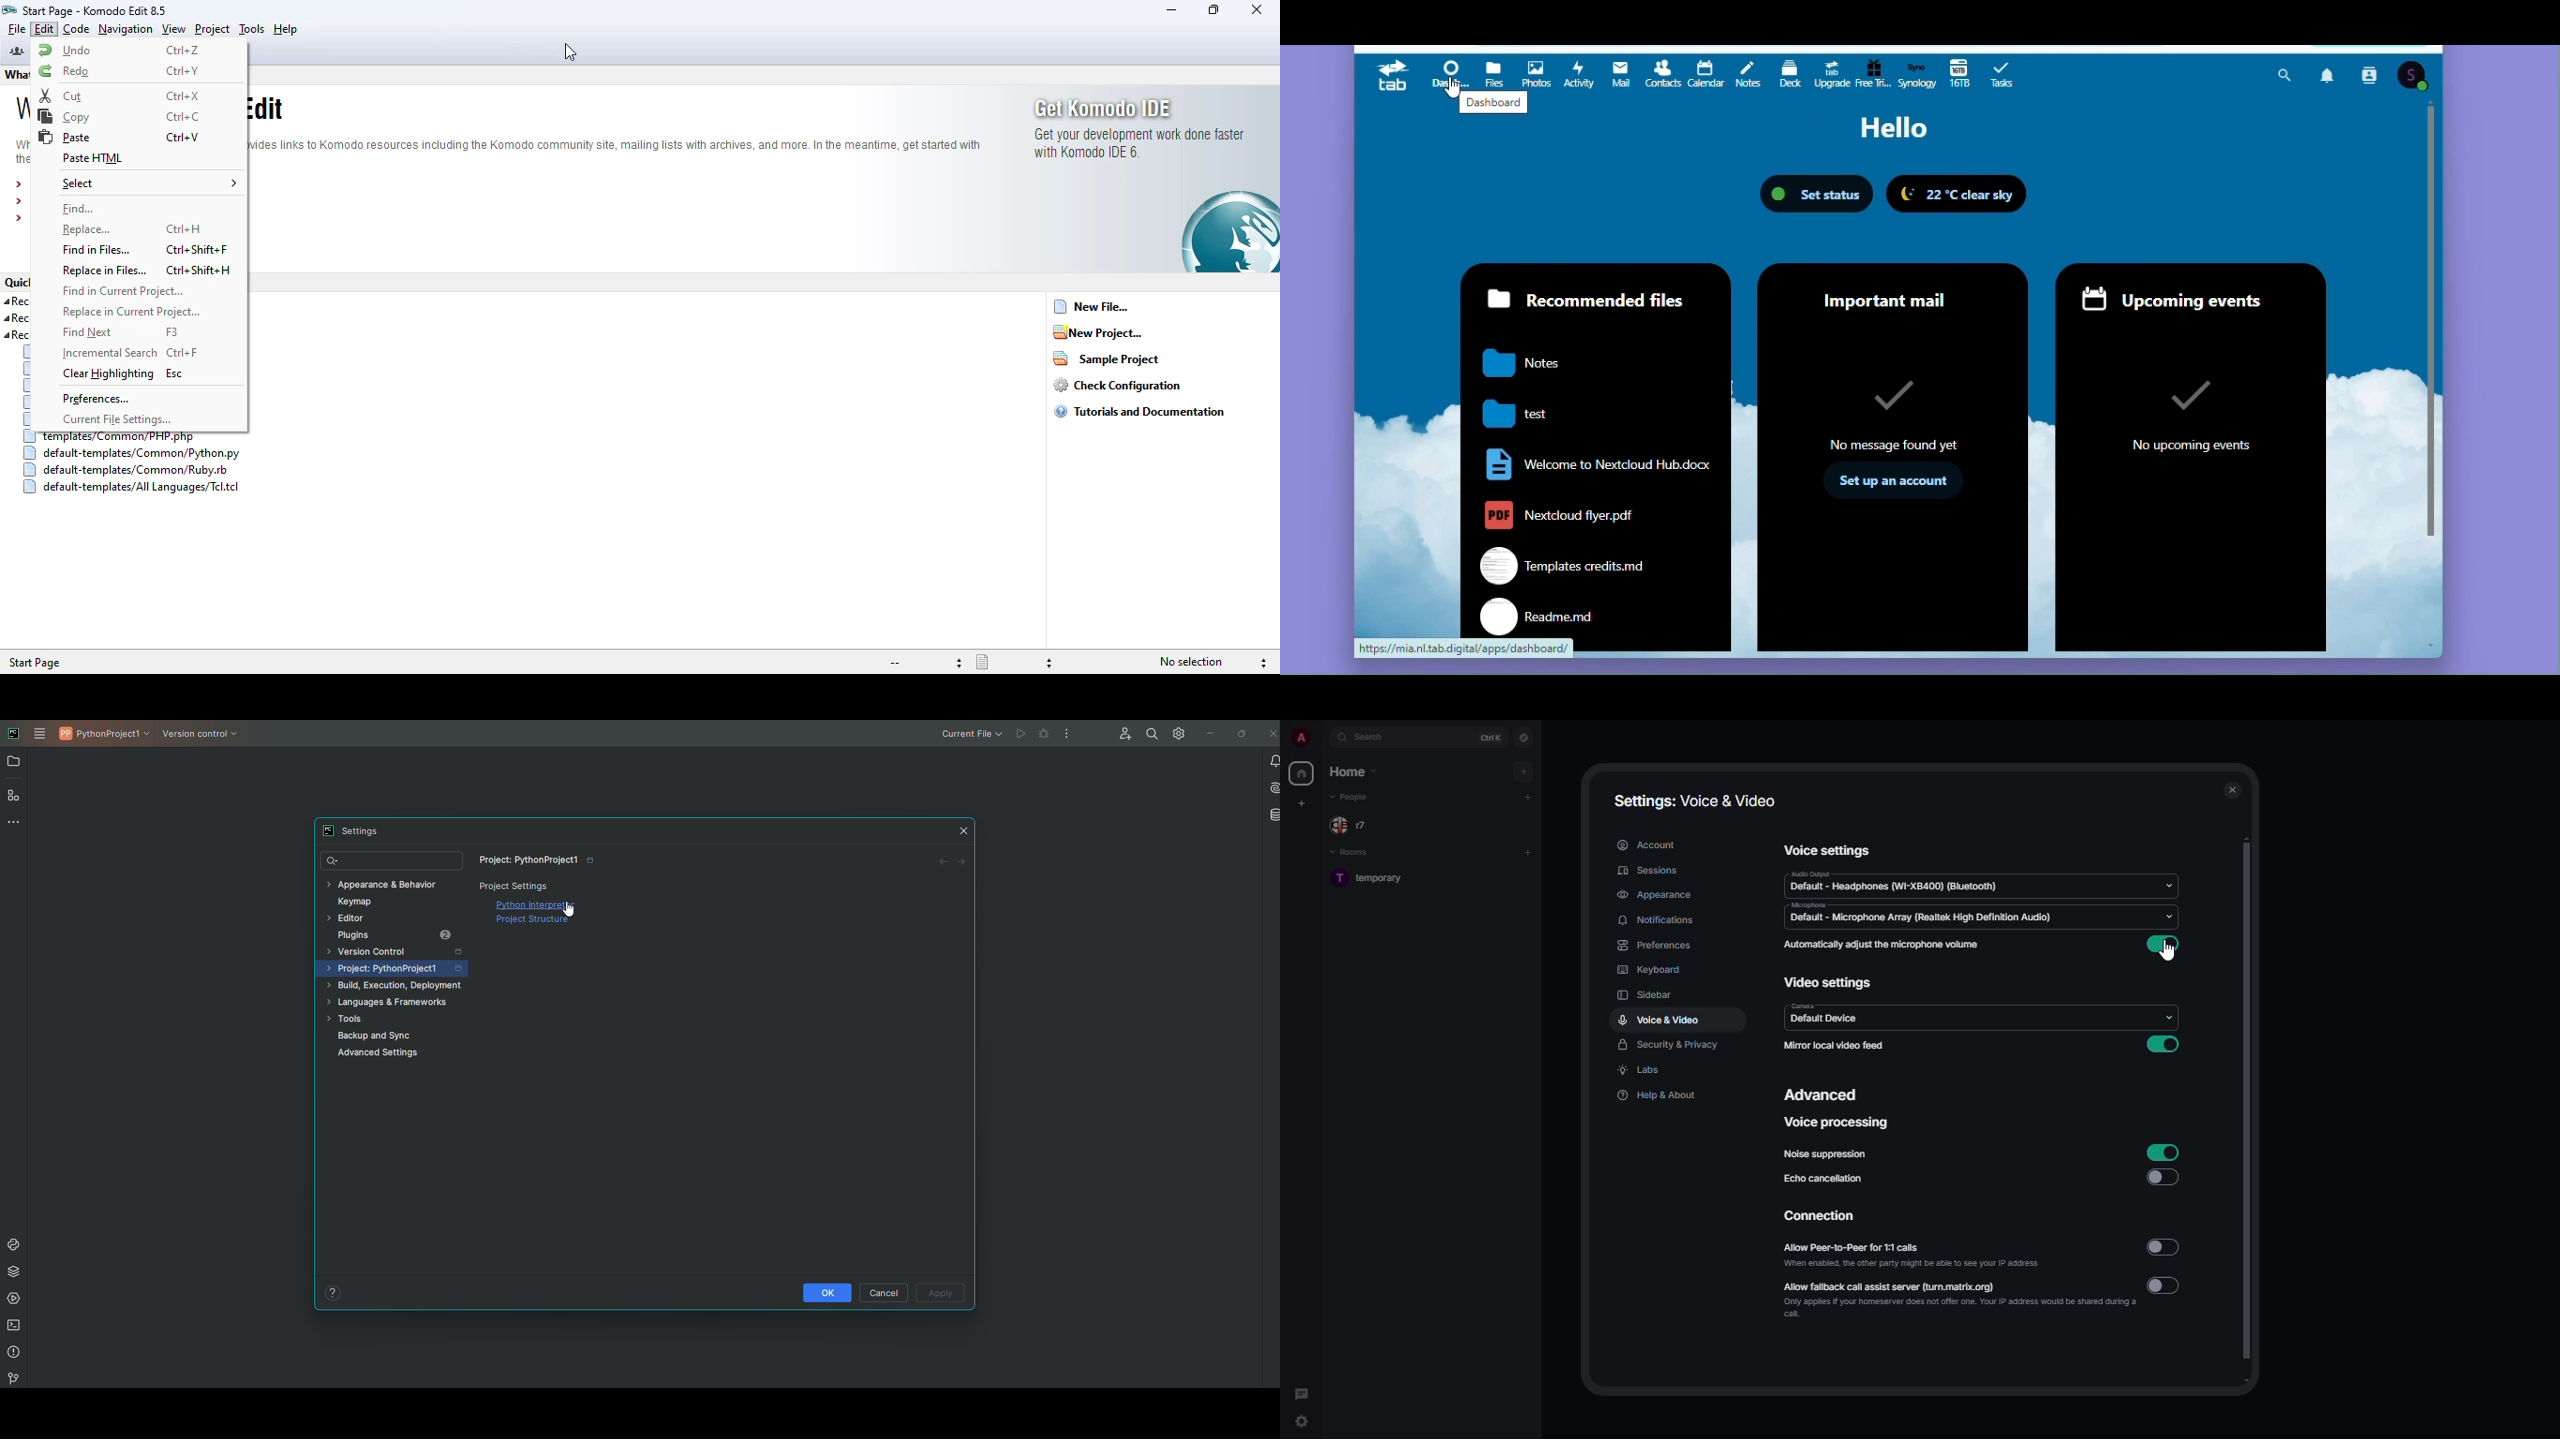 This screenshot has height=1456, width=2576. I want to click on noise suppression, so click(1826, 1155).